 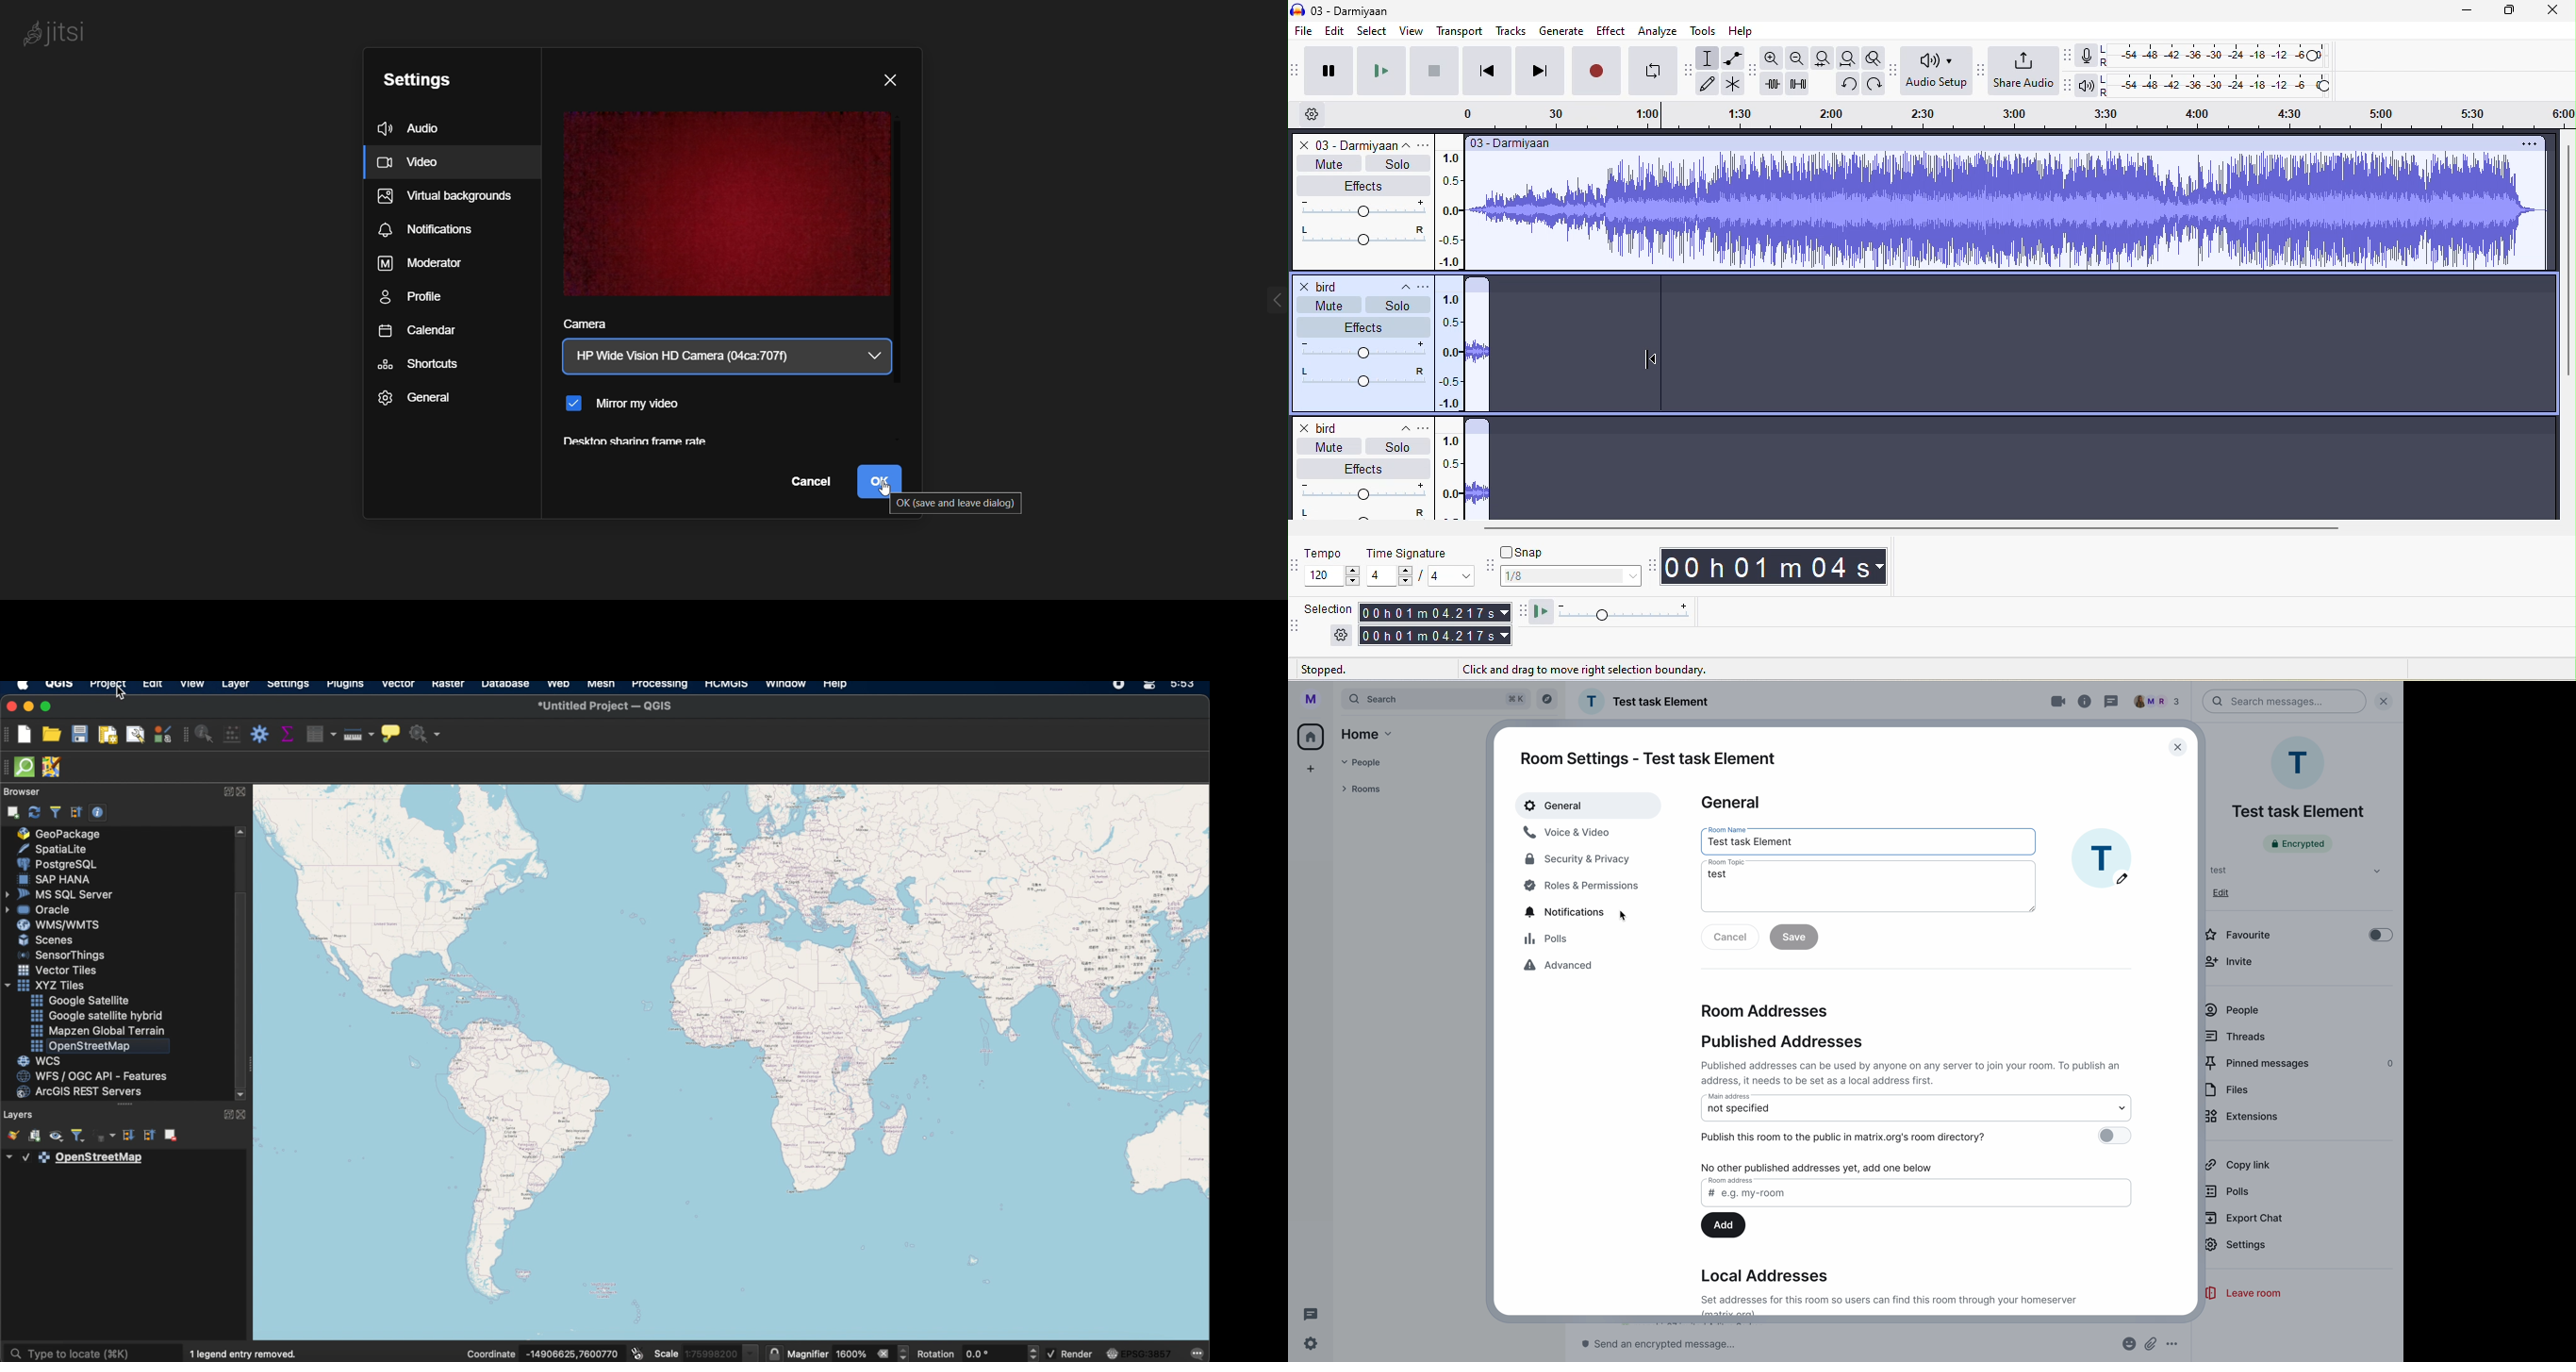 I want to click on new project, so click(x=25, y=736).